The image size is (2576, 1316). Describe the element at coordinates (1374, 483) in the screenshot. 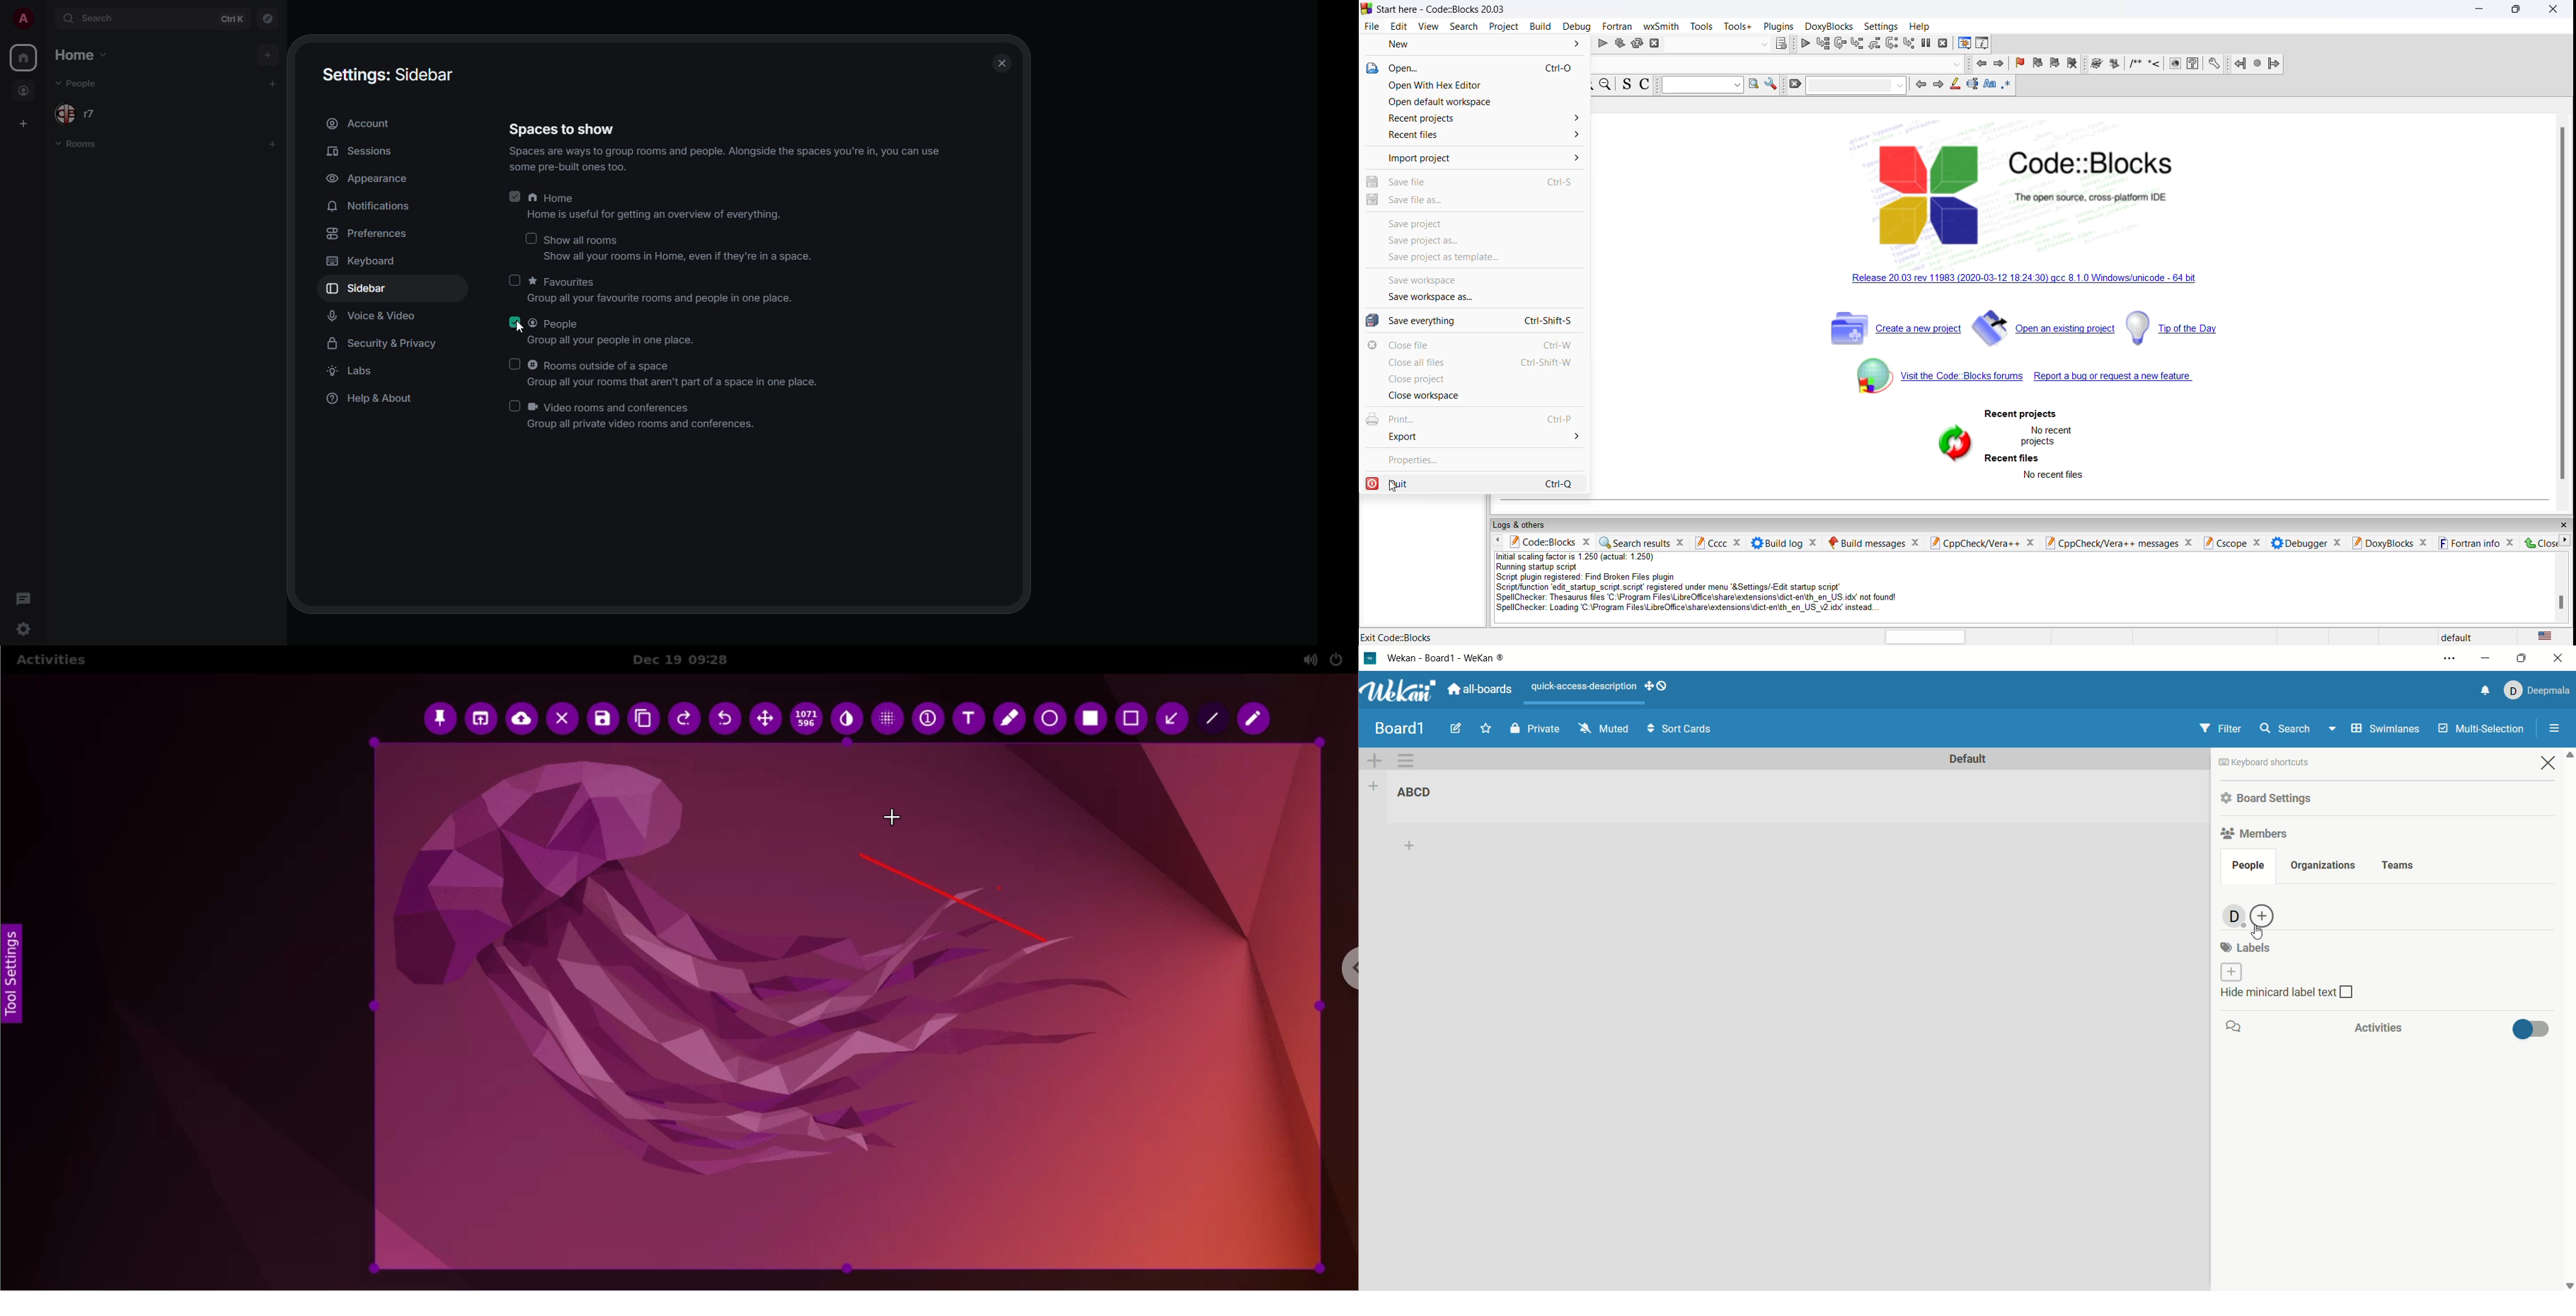

I see `quit icon` at that location.